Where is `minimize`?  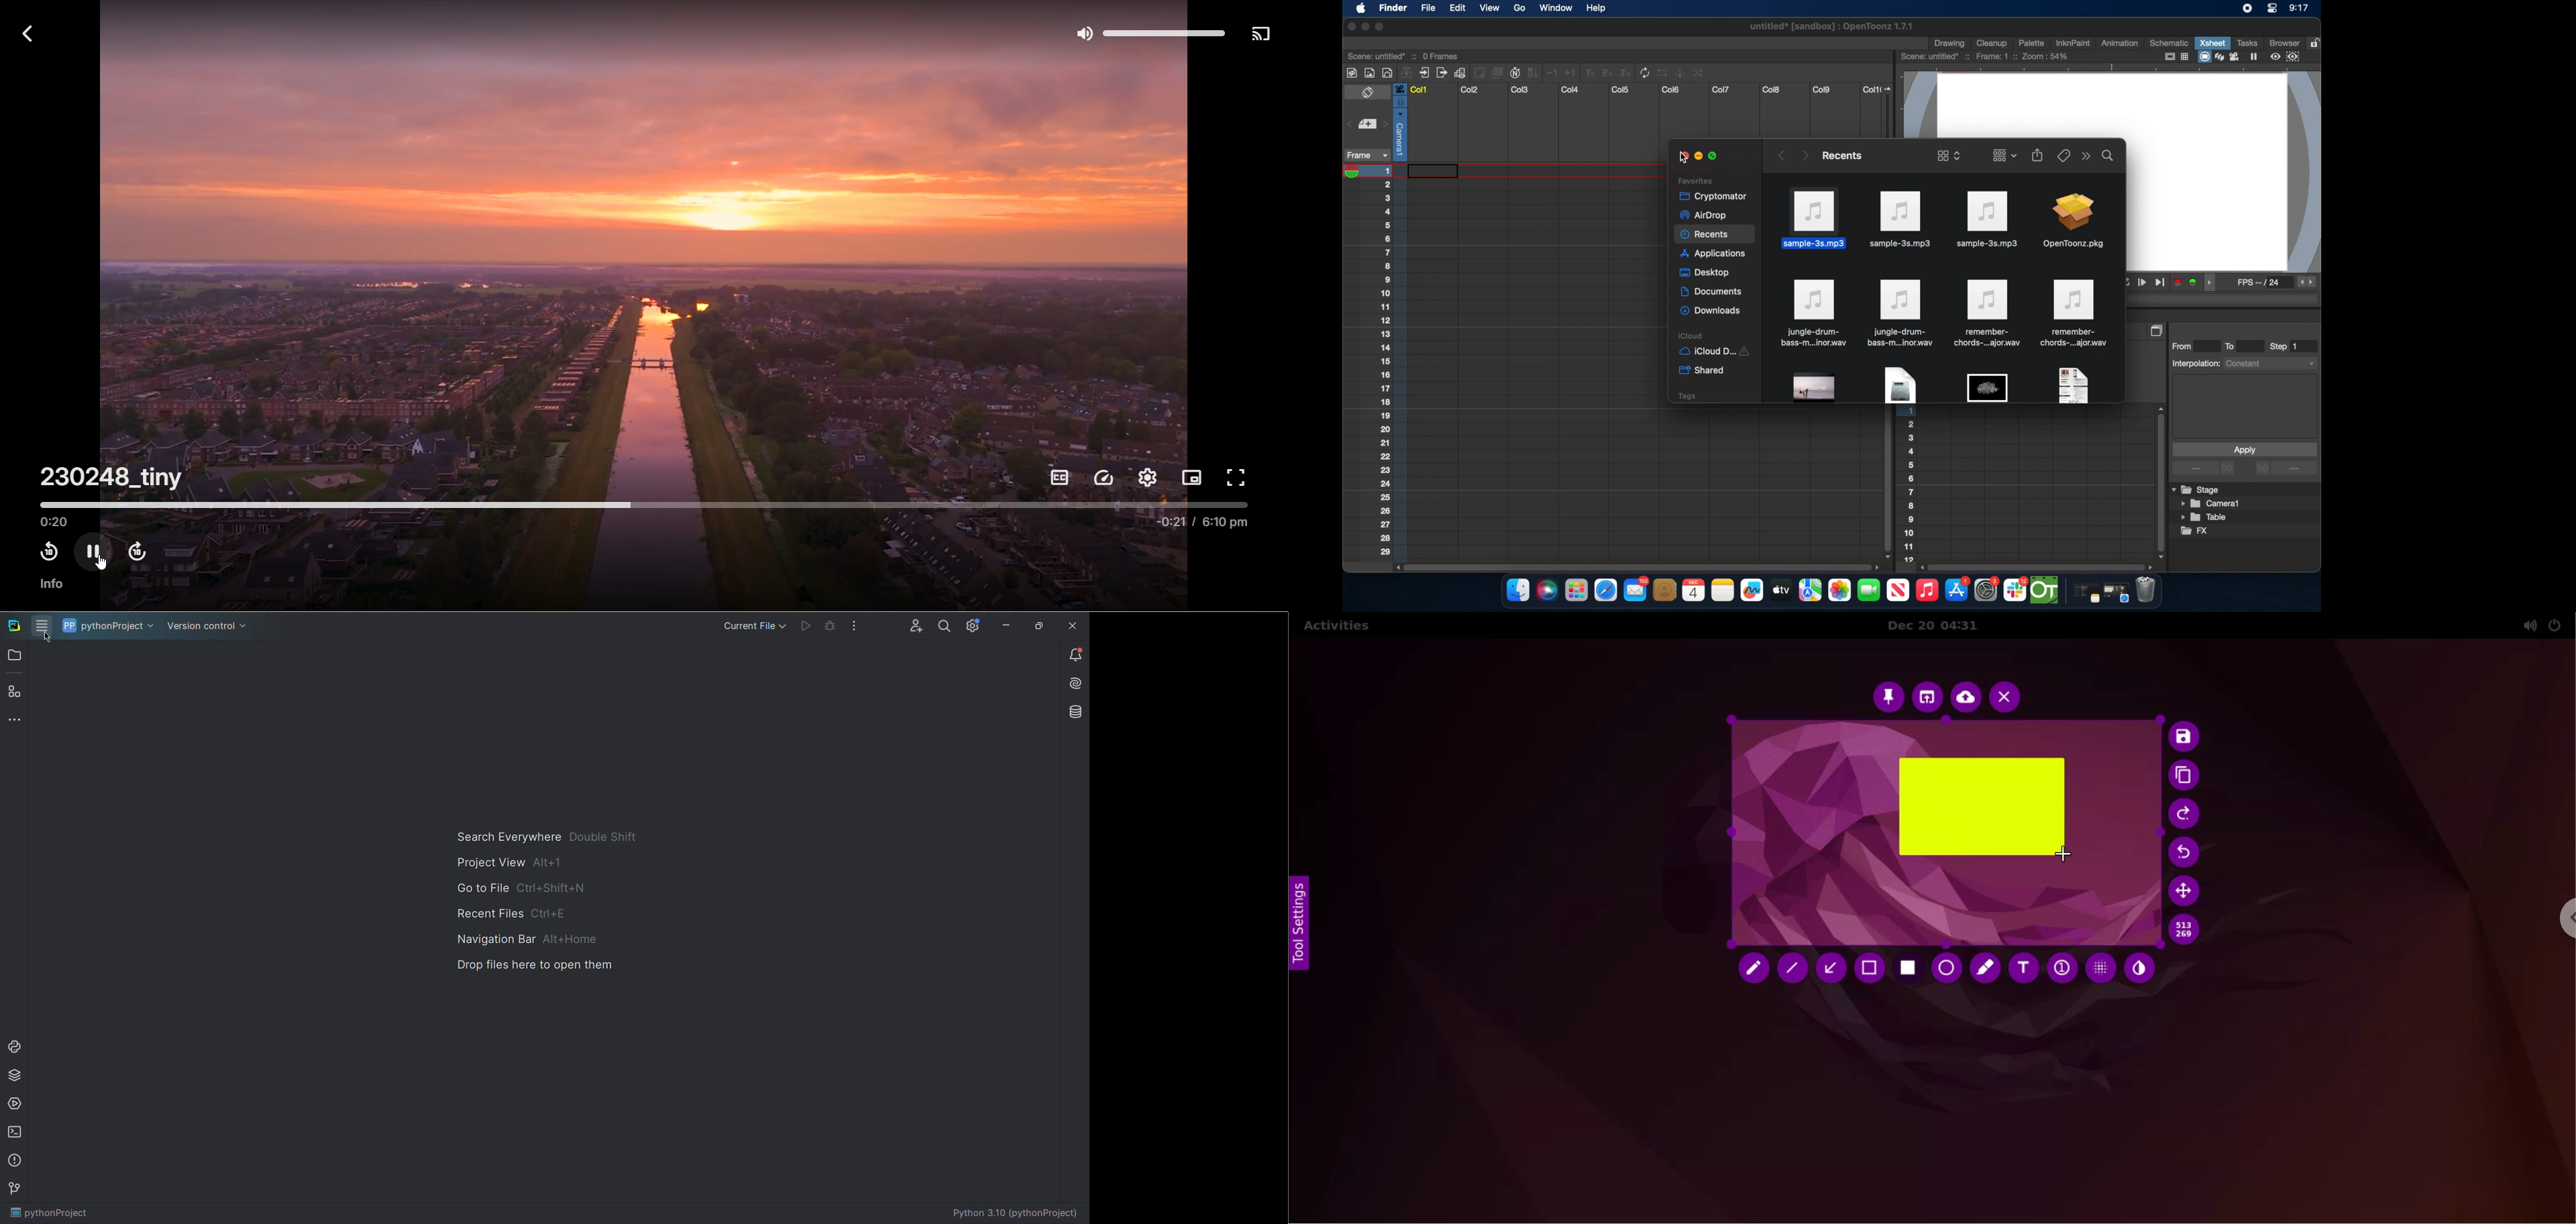
minimize is located at coordinates (1697, 156).